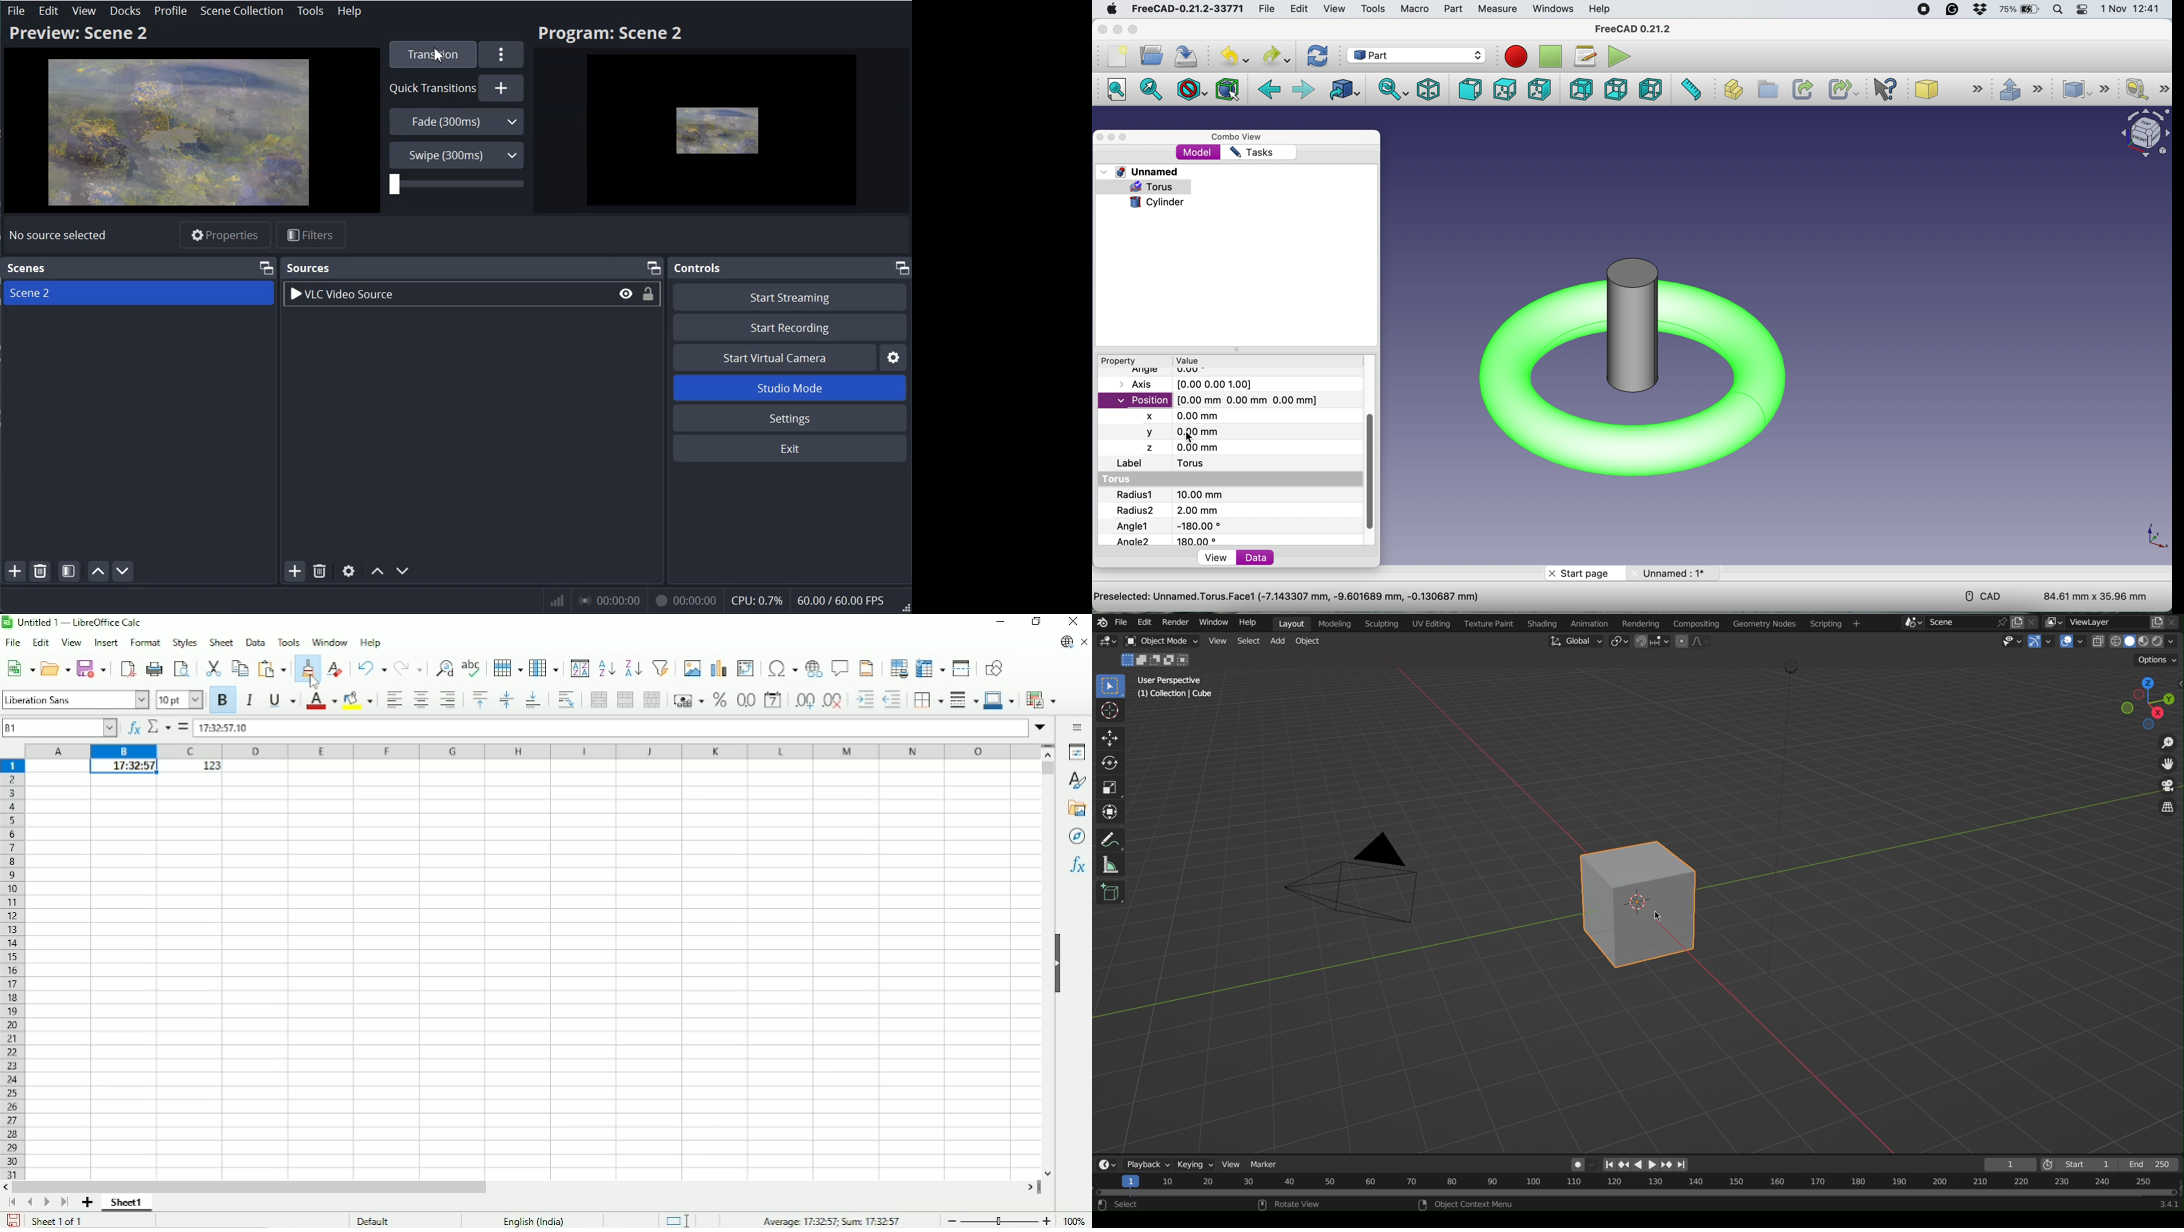  What do you see at coordinates (312, 234) in the screenshot?
I see `Filters` at bounding box center [312, 234].